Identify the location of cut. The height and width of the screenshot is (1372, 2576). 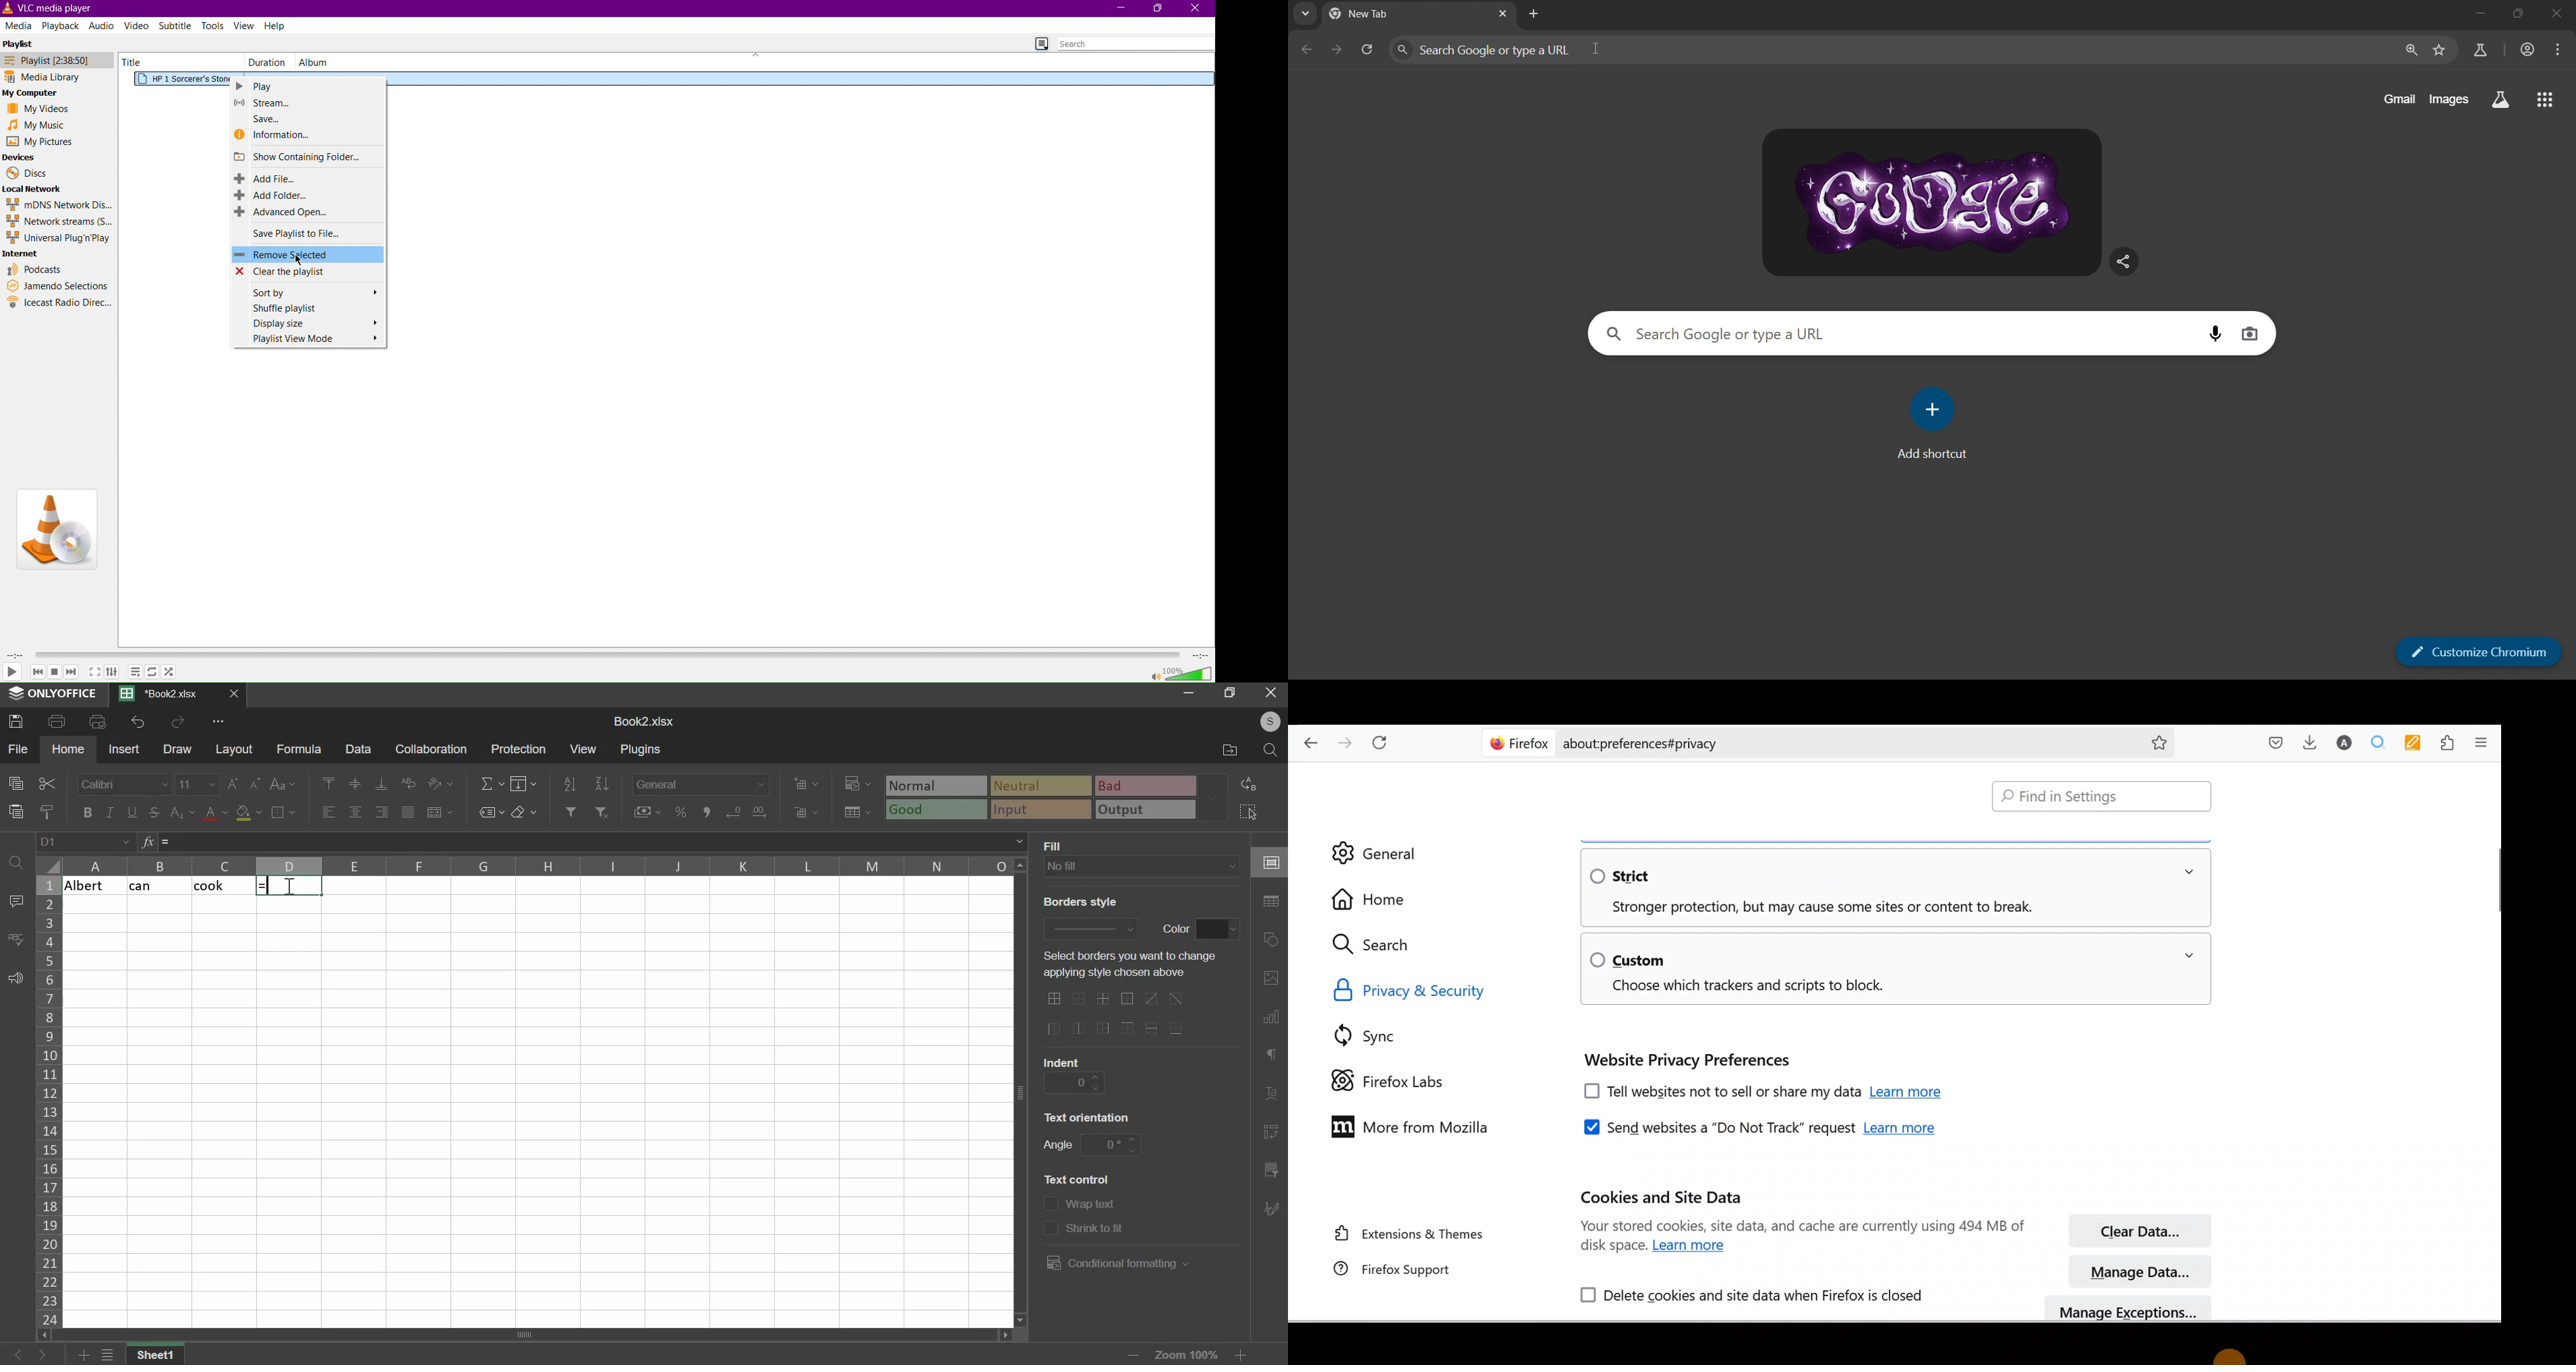
(46, 784).